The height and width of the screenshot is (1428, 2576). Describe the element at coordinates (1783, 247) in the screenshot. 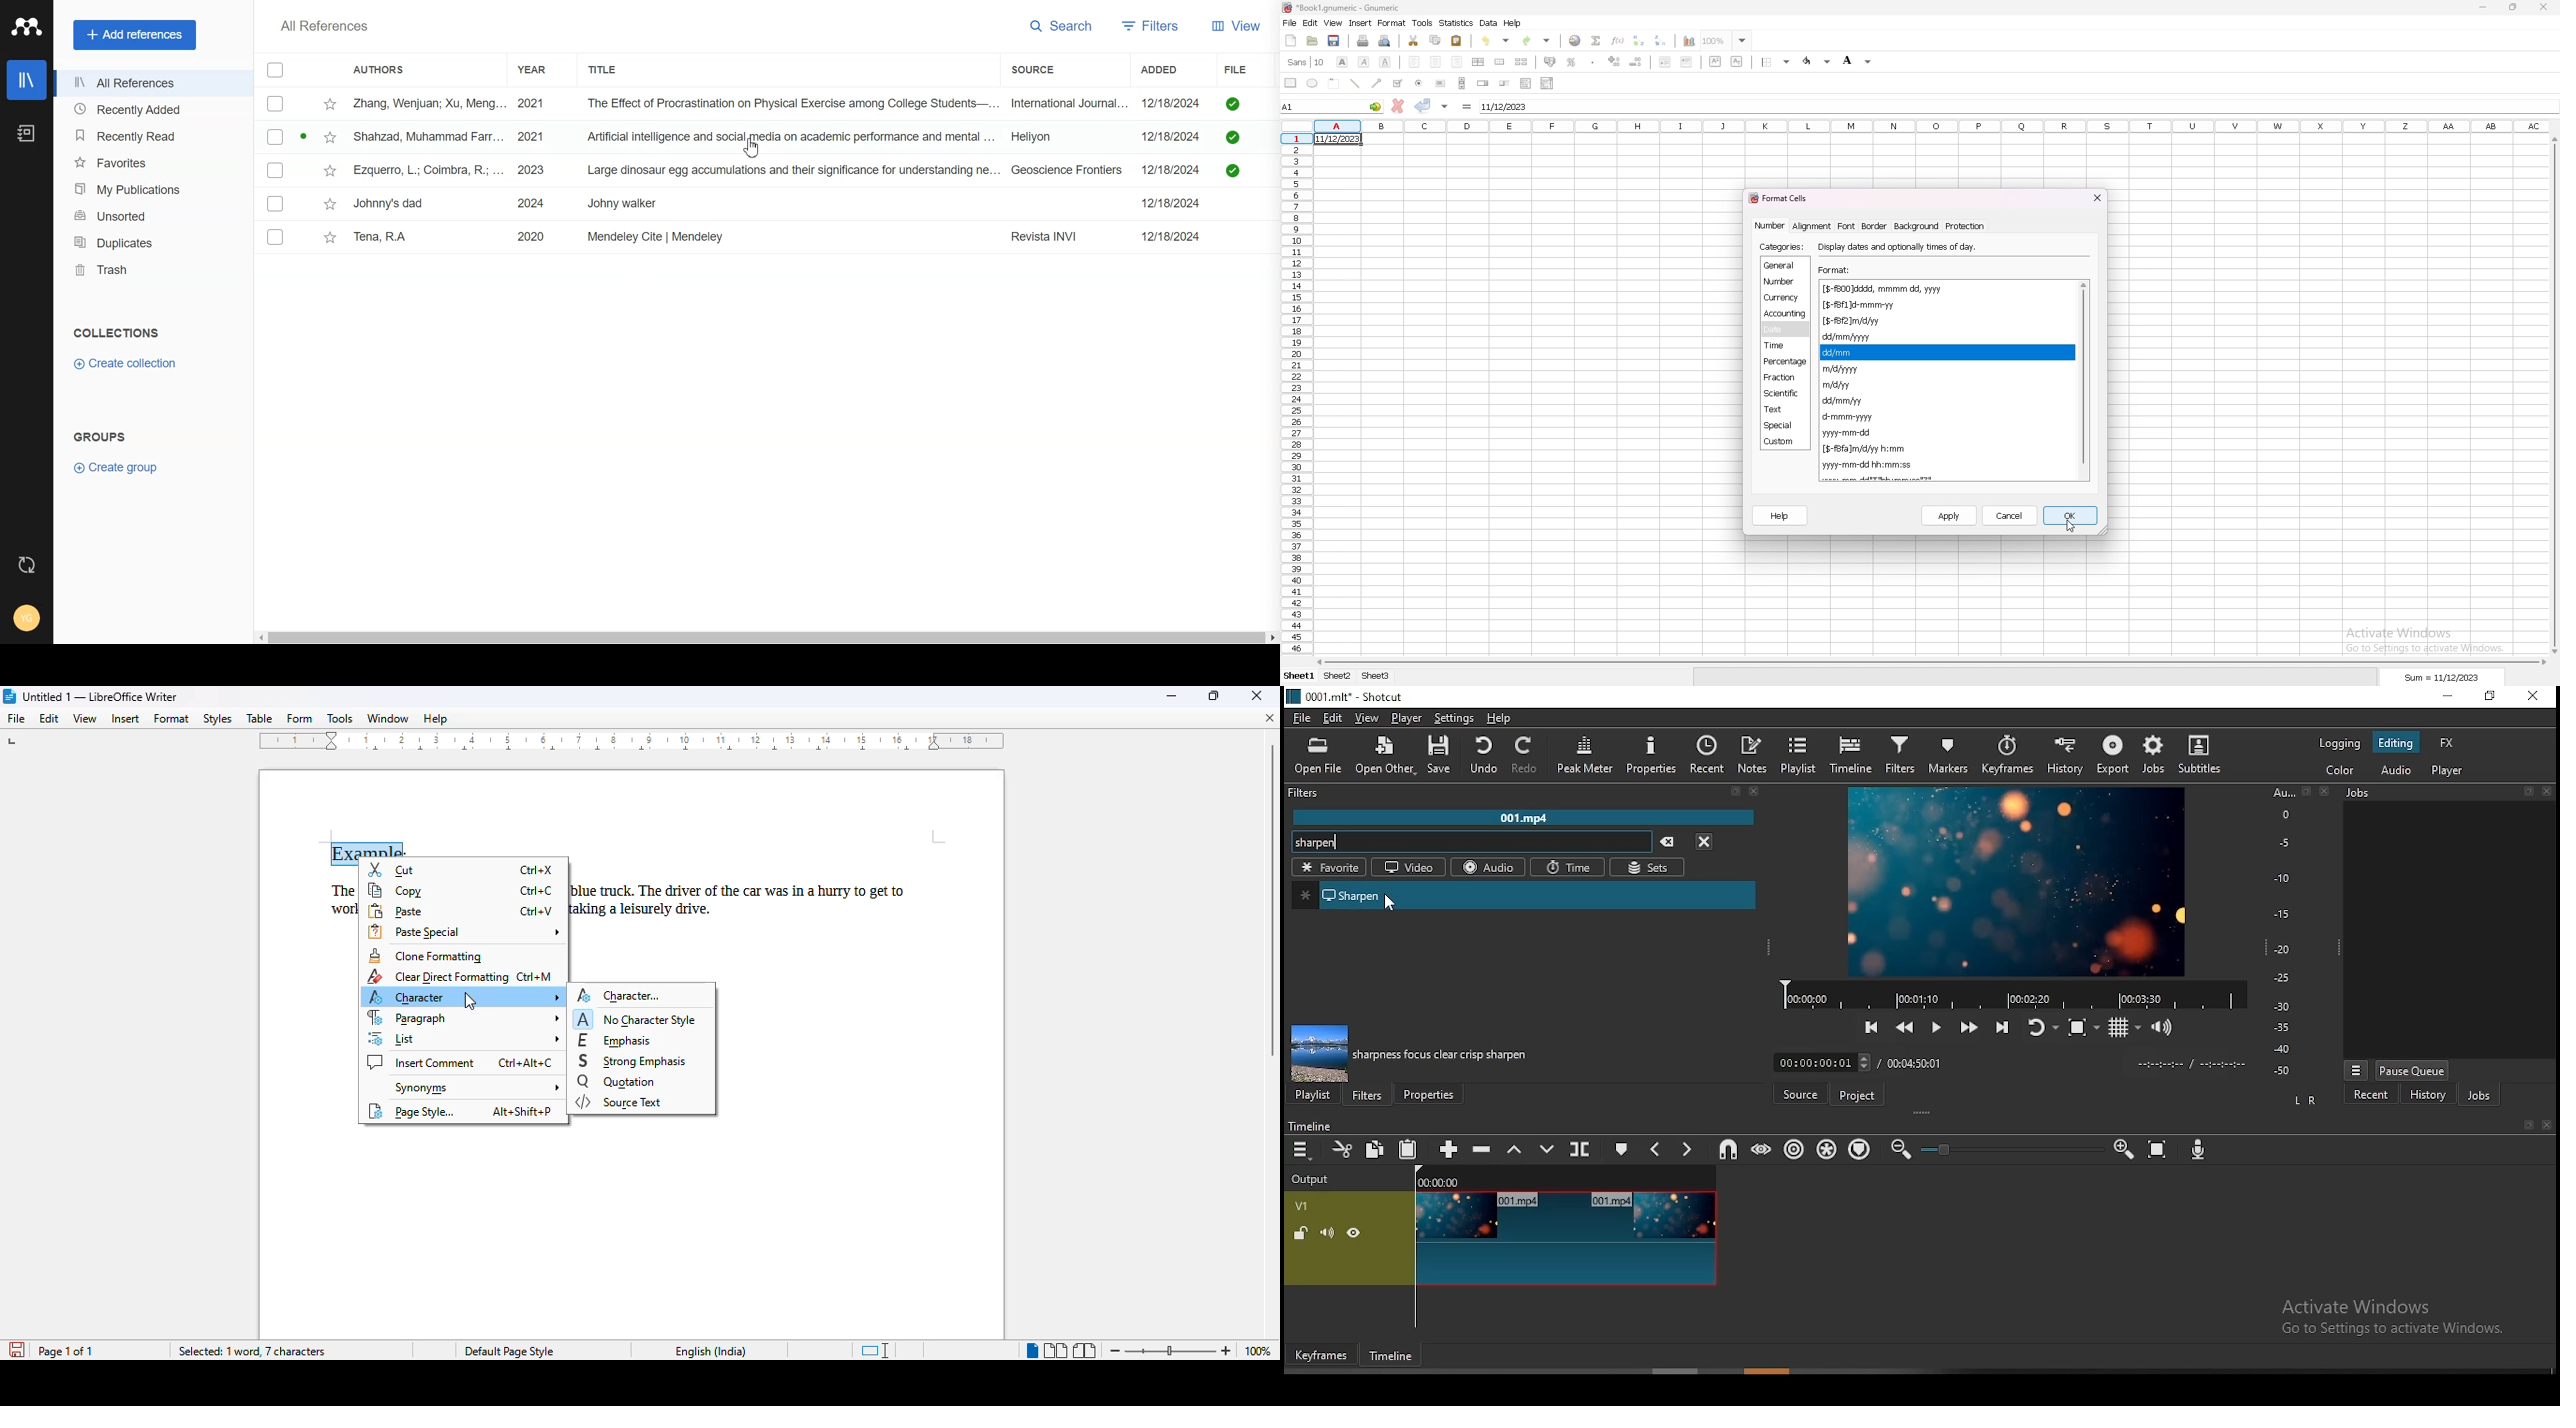

I see `categories` at that location.